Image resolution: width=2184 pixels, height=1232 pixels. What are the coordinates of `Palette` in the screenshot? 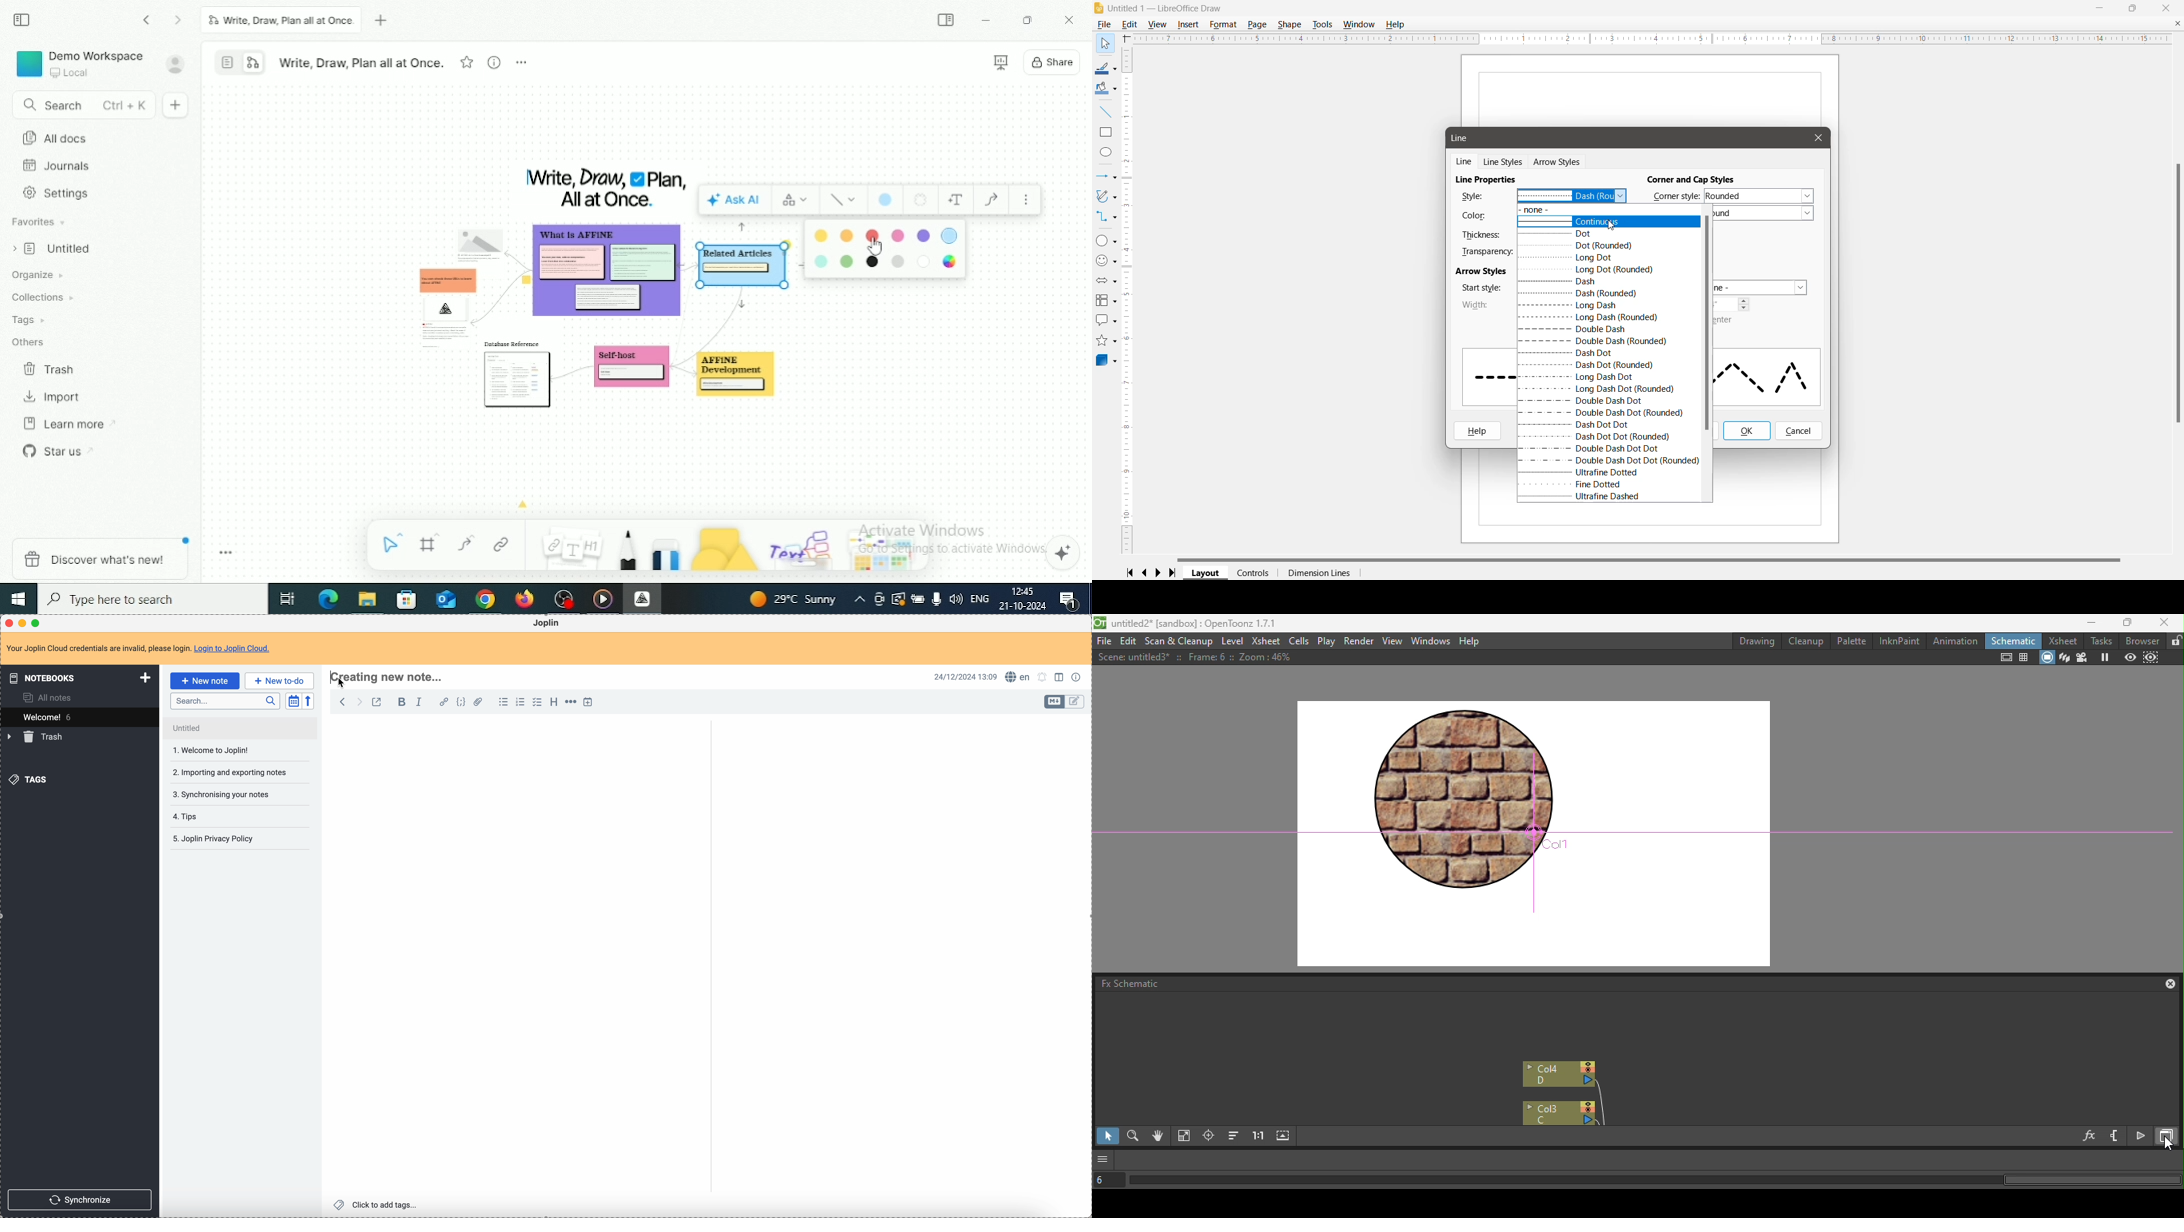 It's located at (1852, 640).